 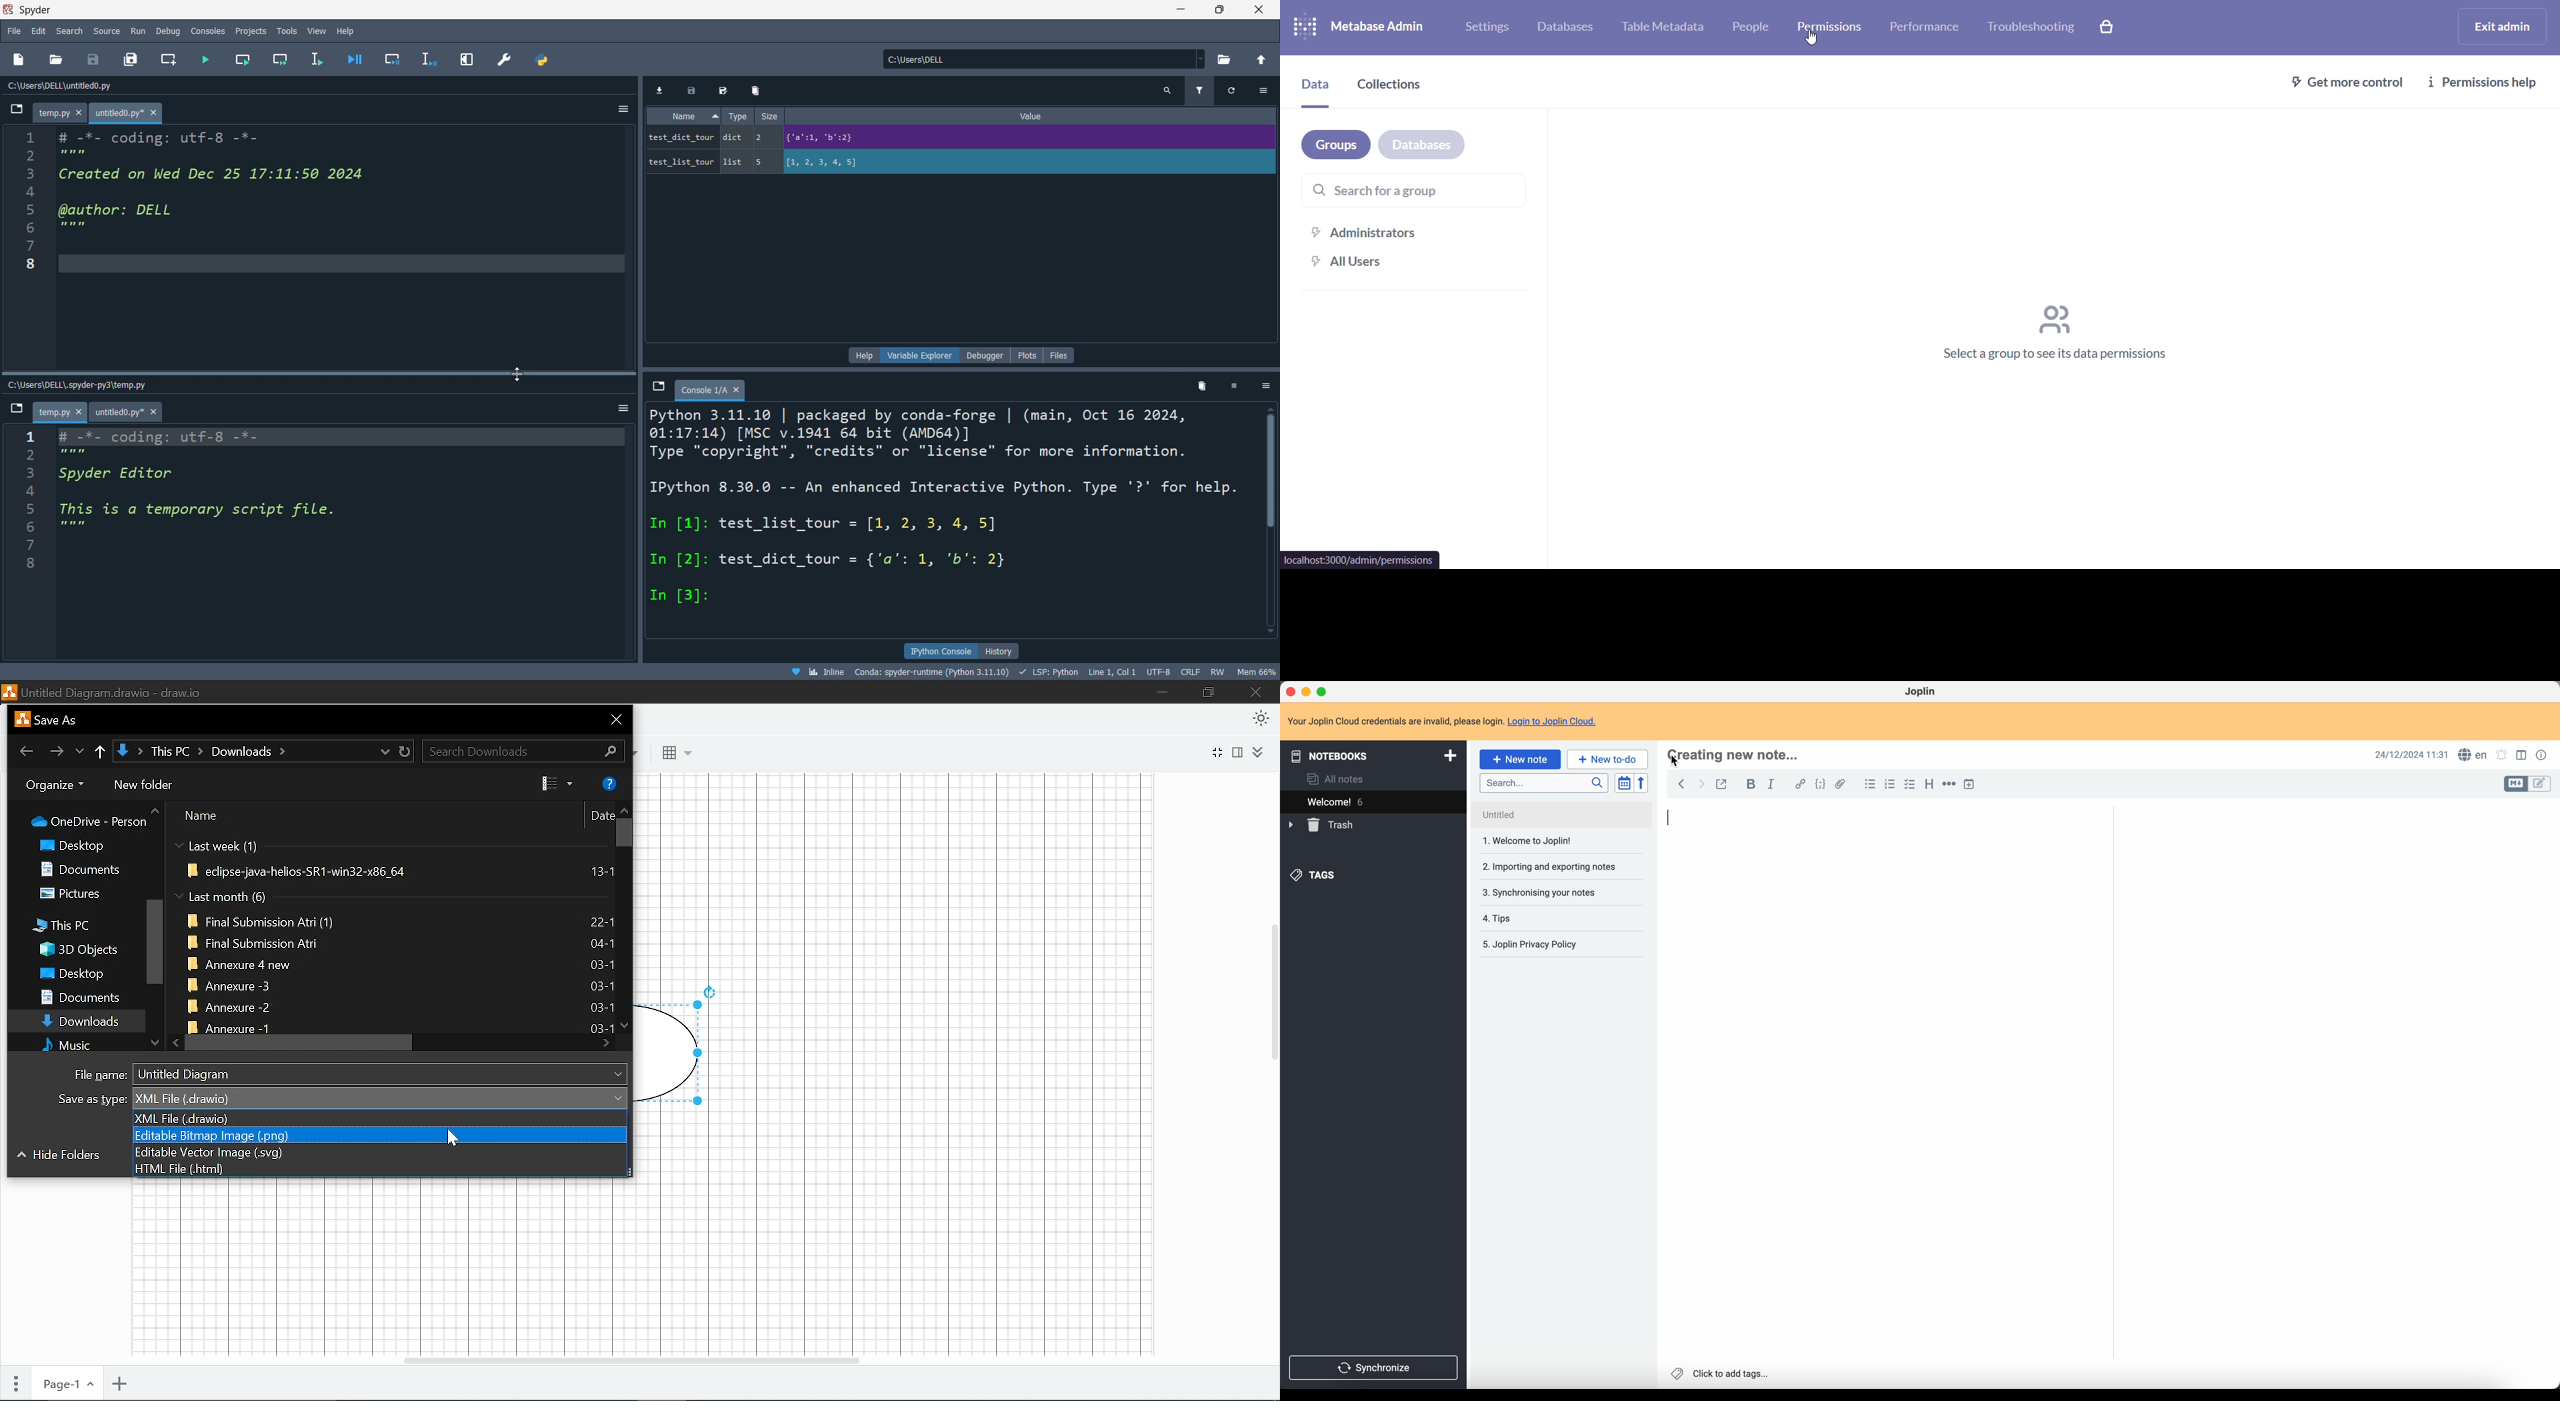 I want to click on spell checker, so click(x=2472, y=755).